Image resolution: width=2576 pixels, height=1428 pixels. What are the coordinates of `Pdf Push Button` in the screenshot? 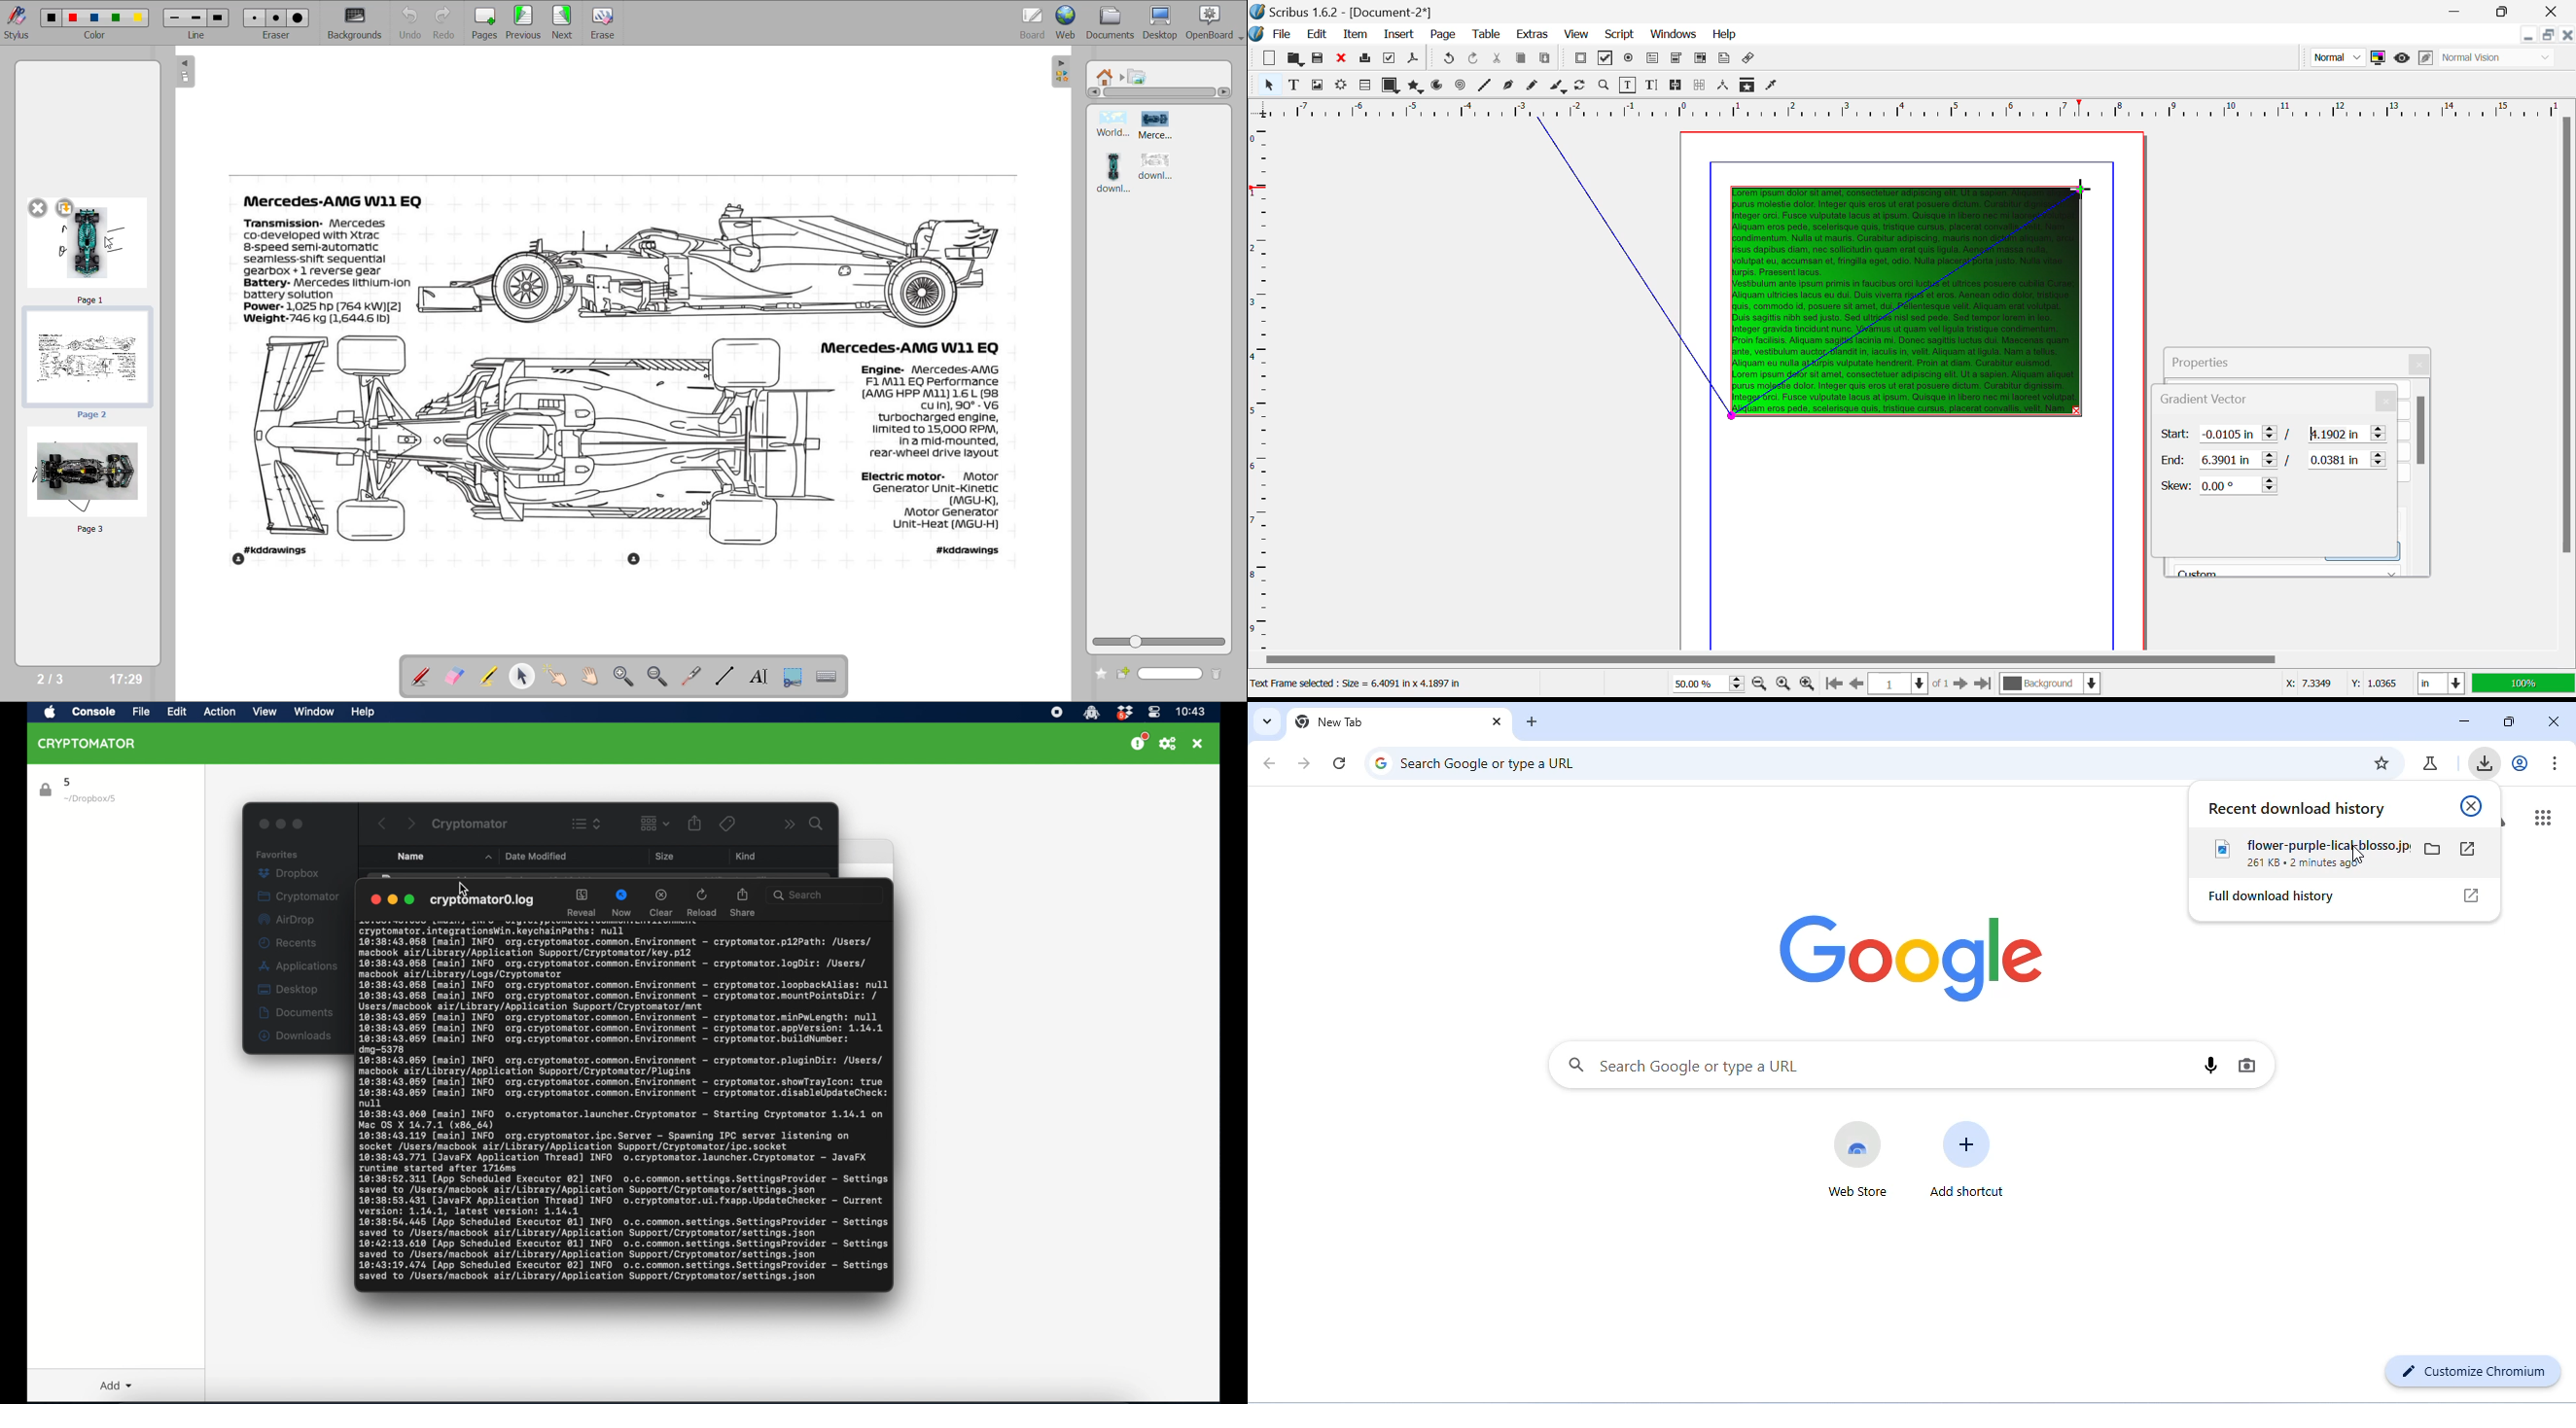 It's located at (1580, 59).